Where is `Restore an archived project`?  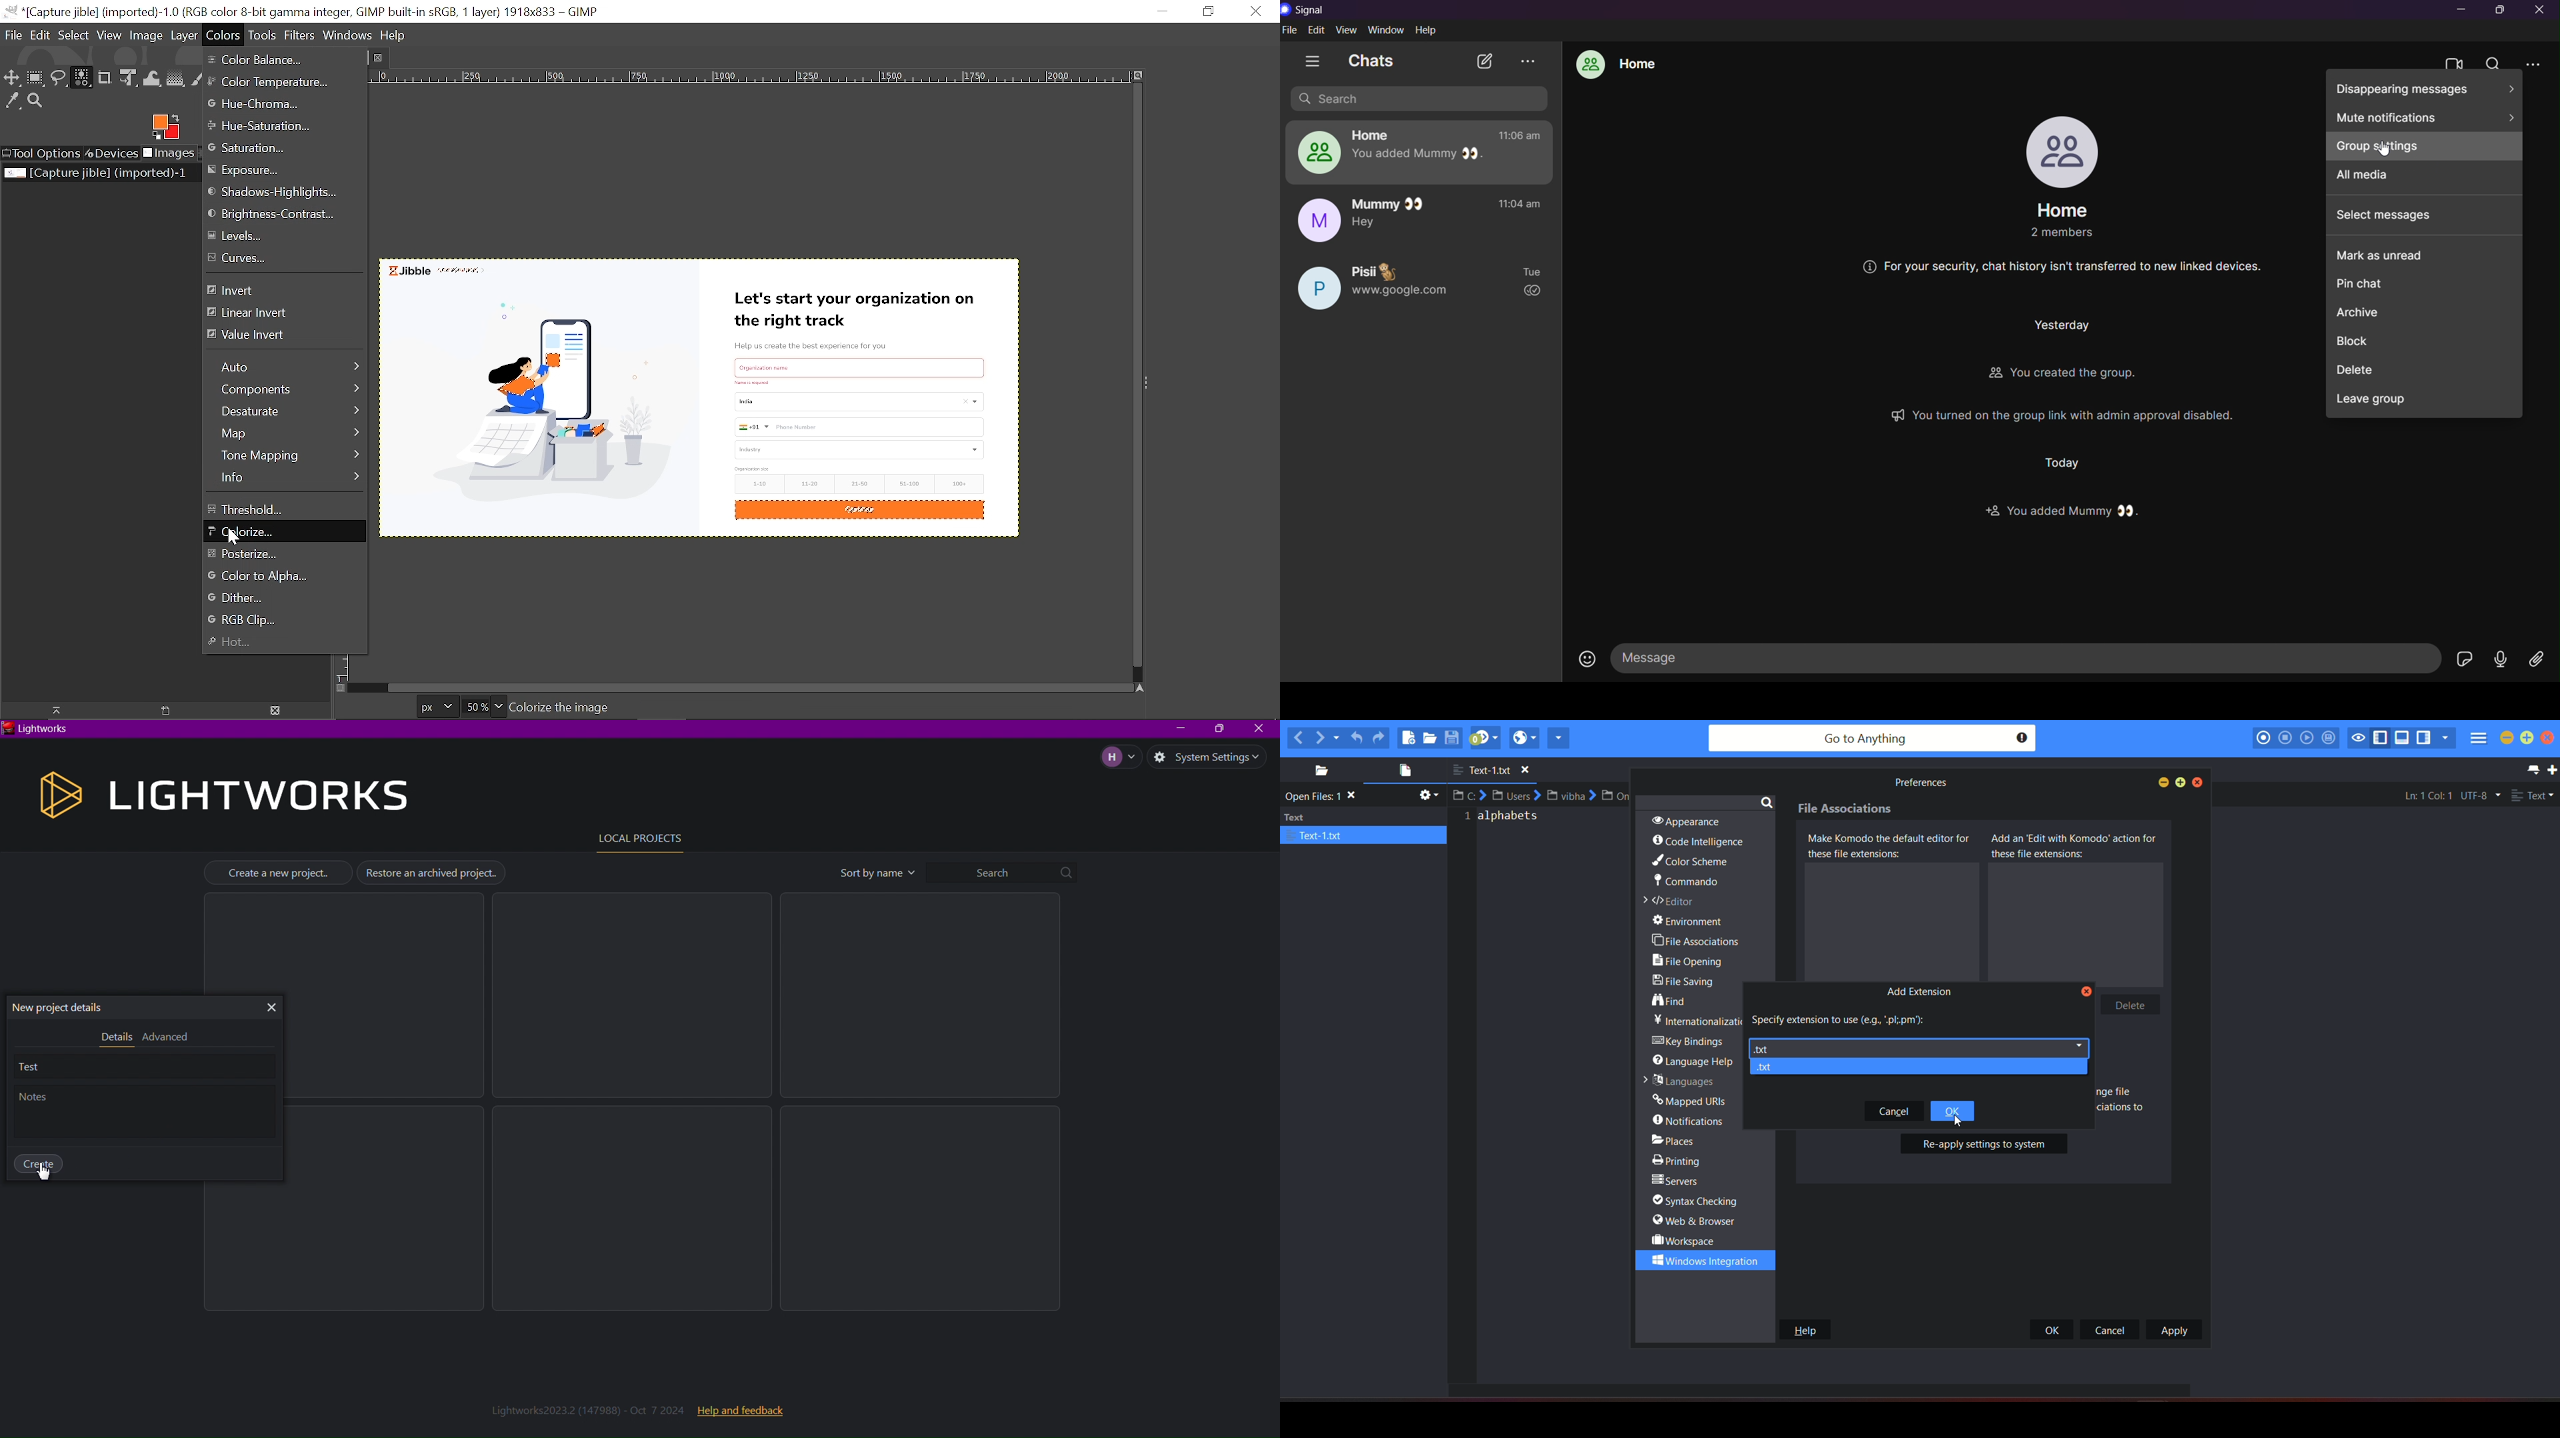 Restore an archived project is located at coordinates (430, 873).